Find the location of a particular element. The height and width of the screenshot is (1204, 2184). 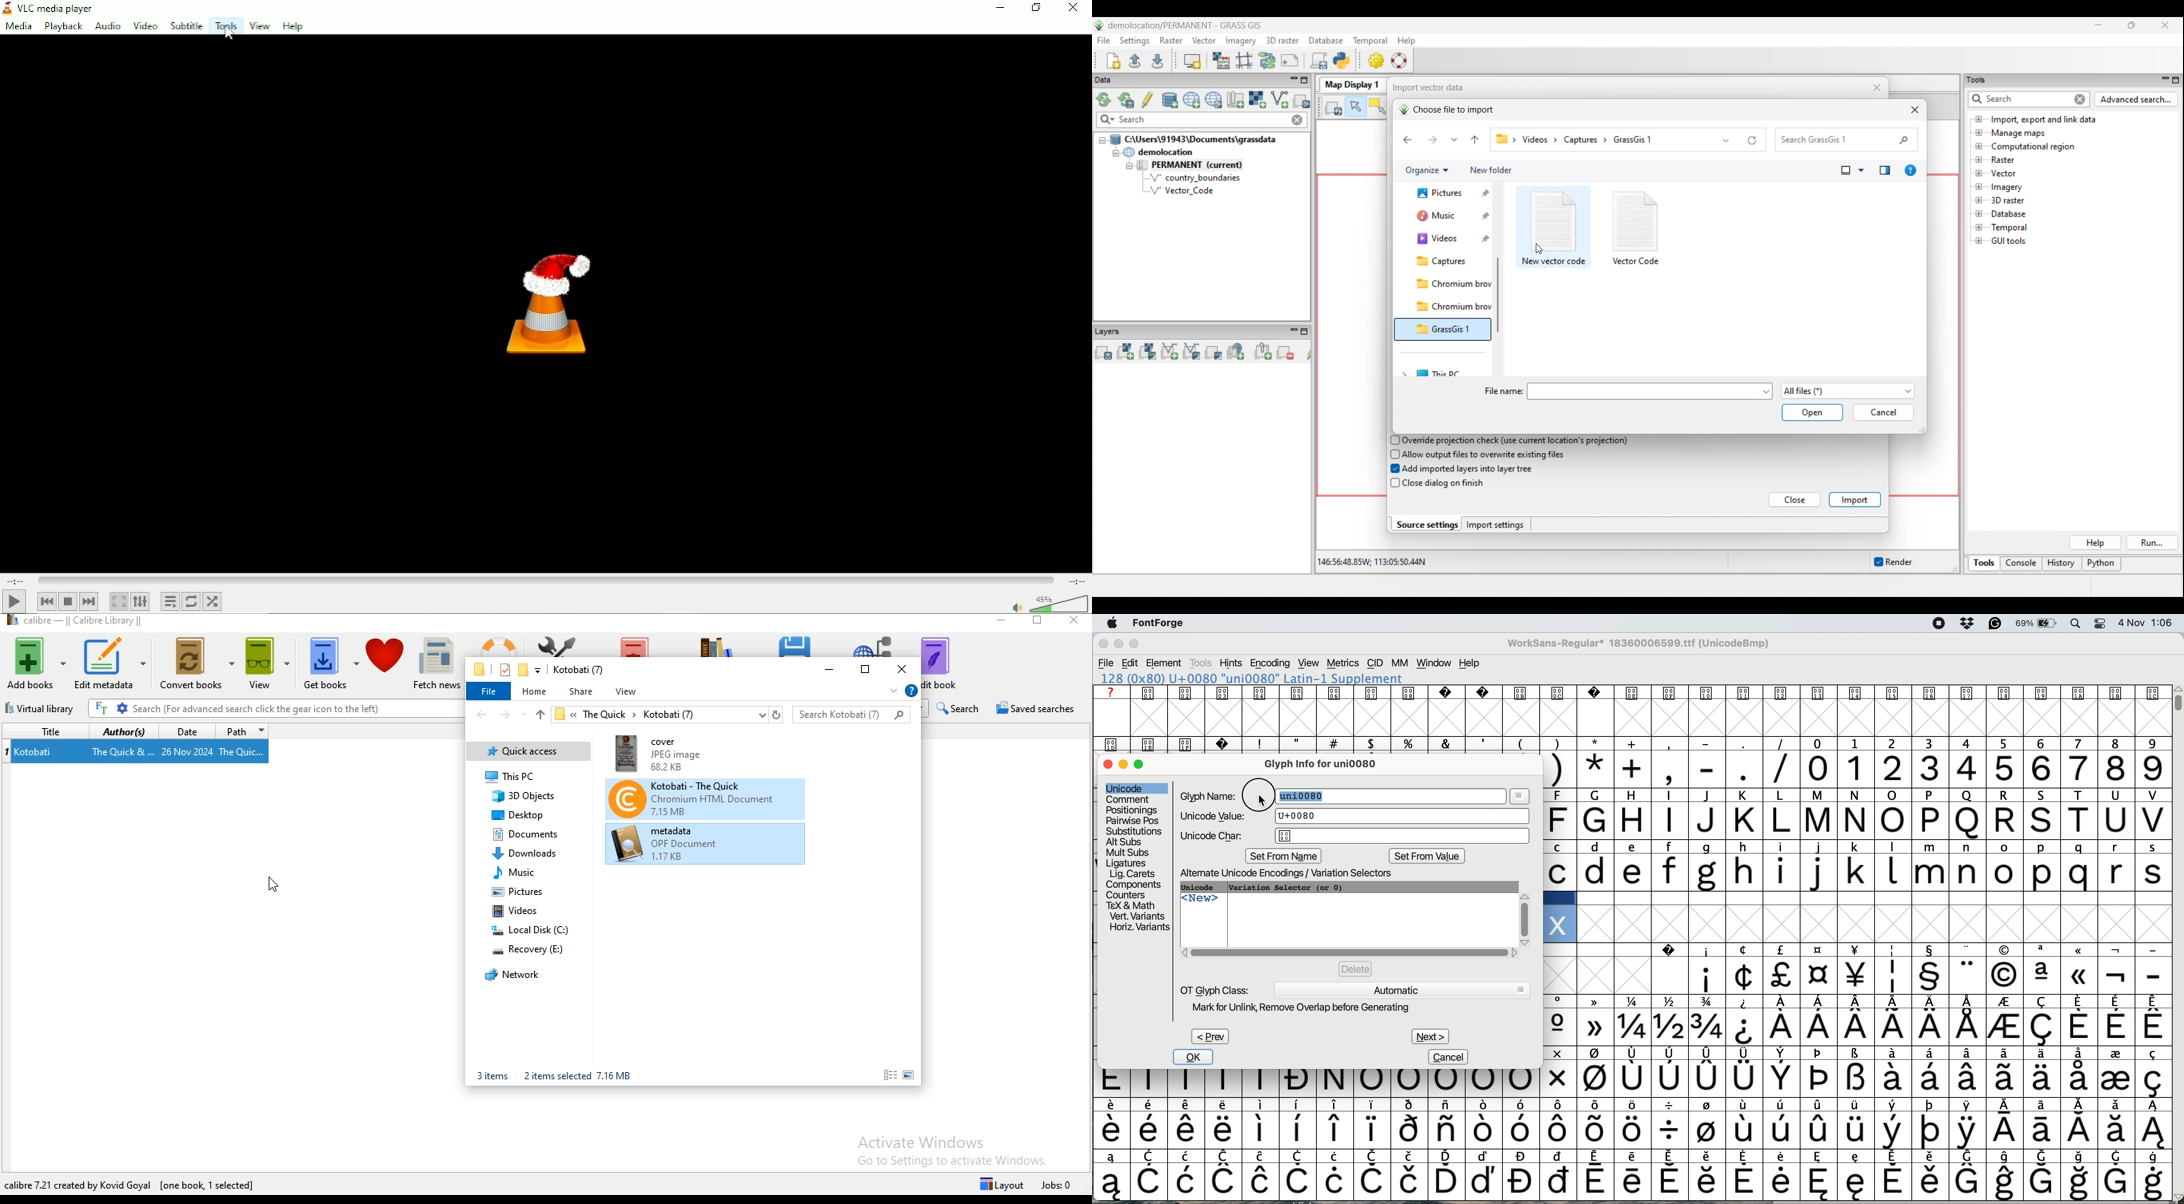

glyph grid is located at coordinates (1637, 719).